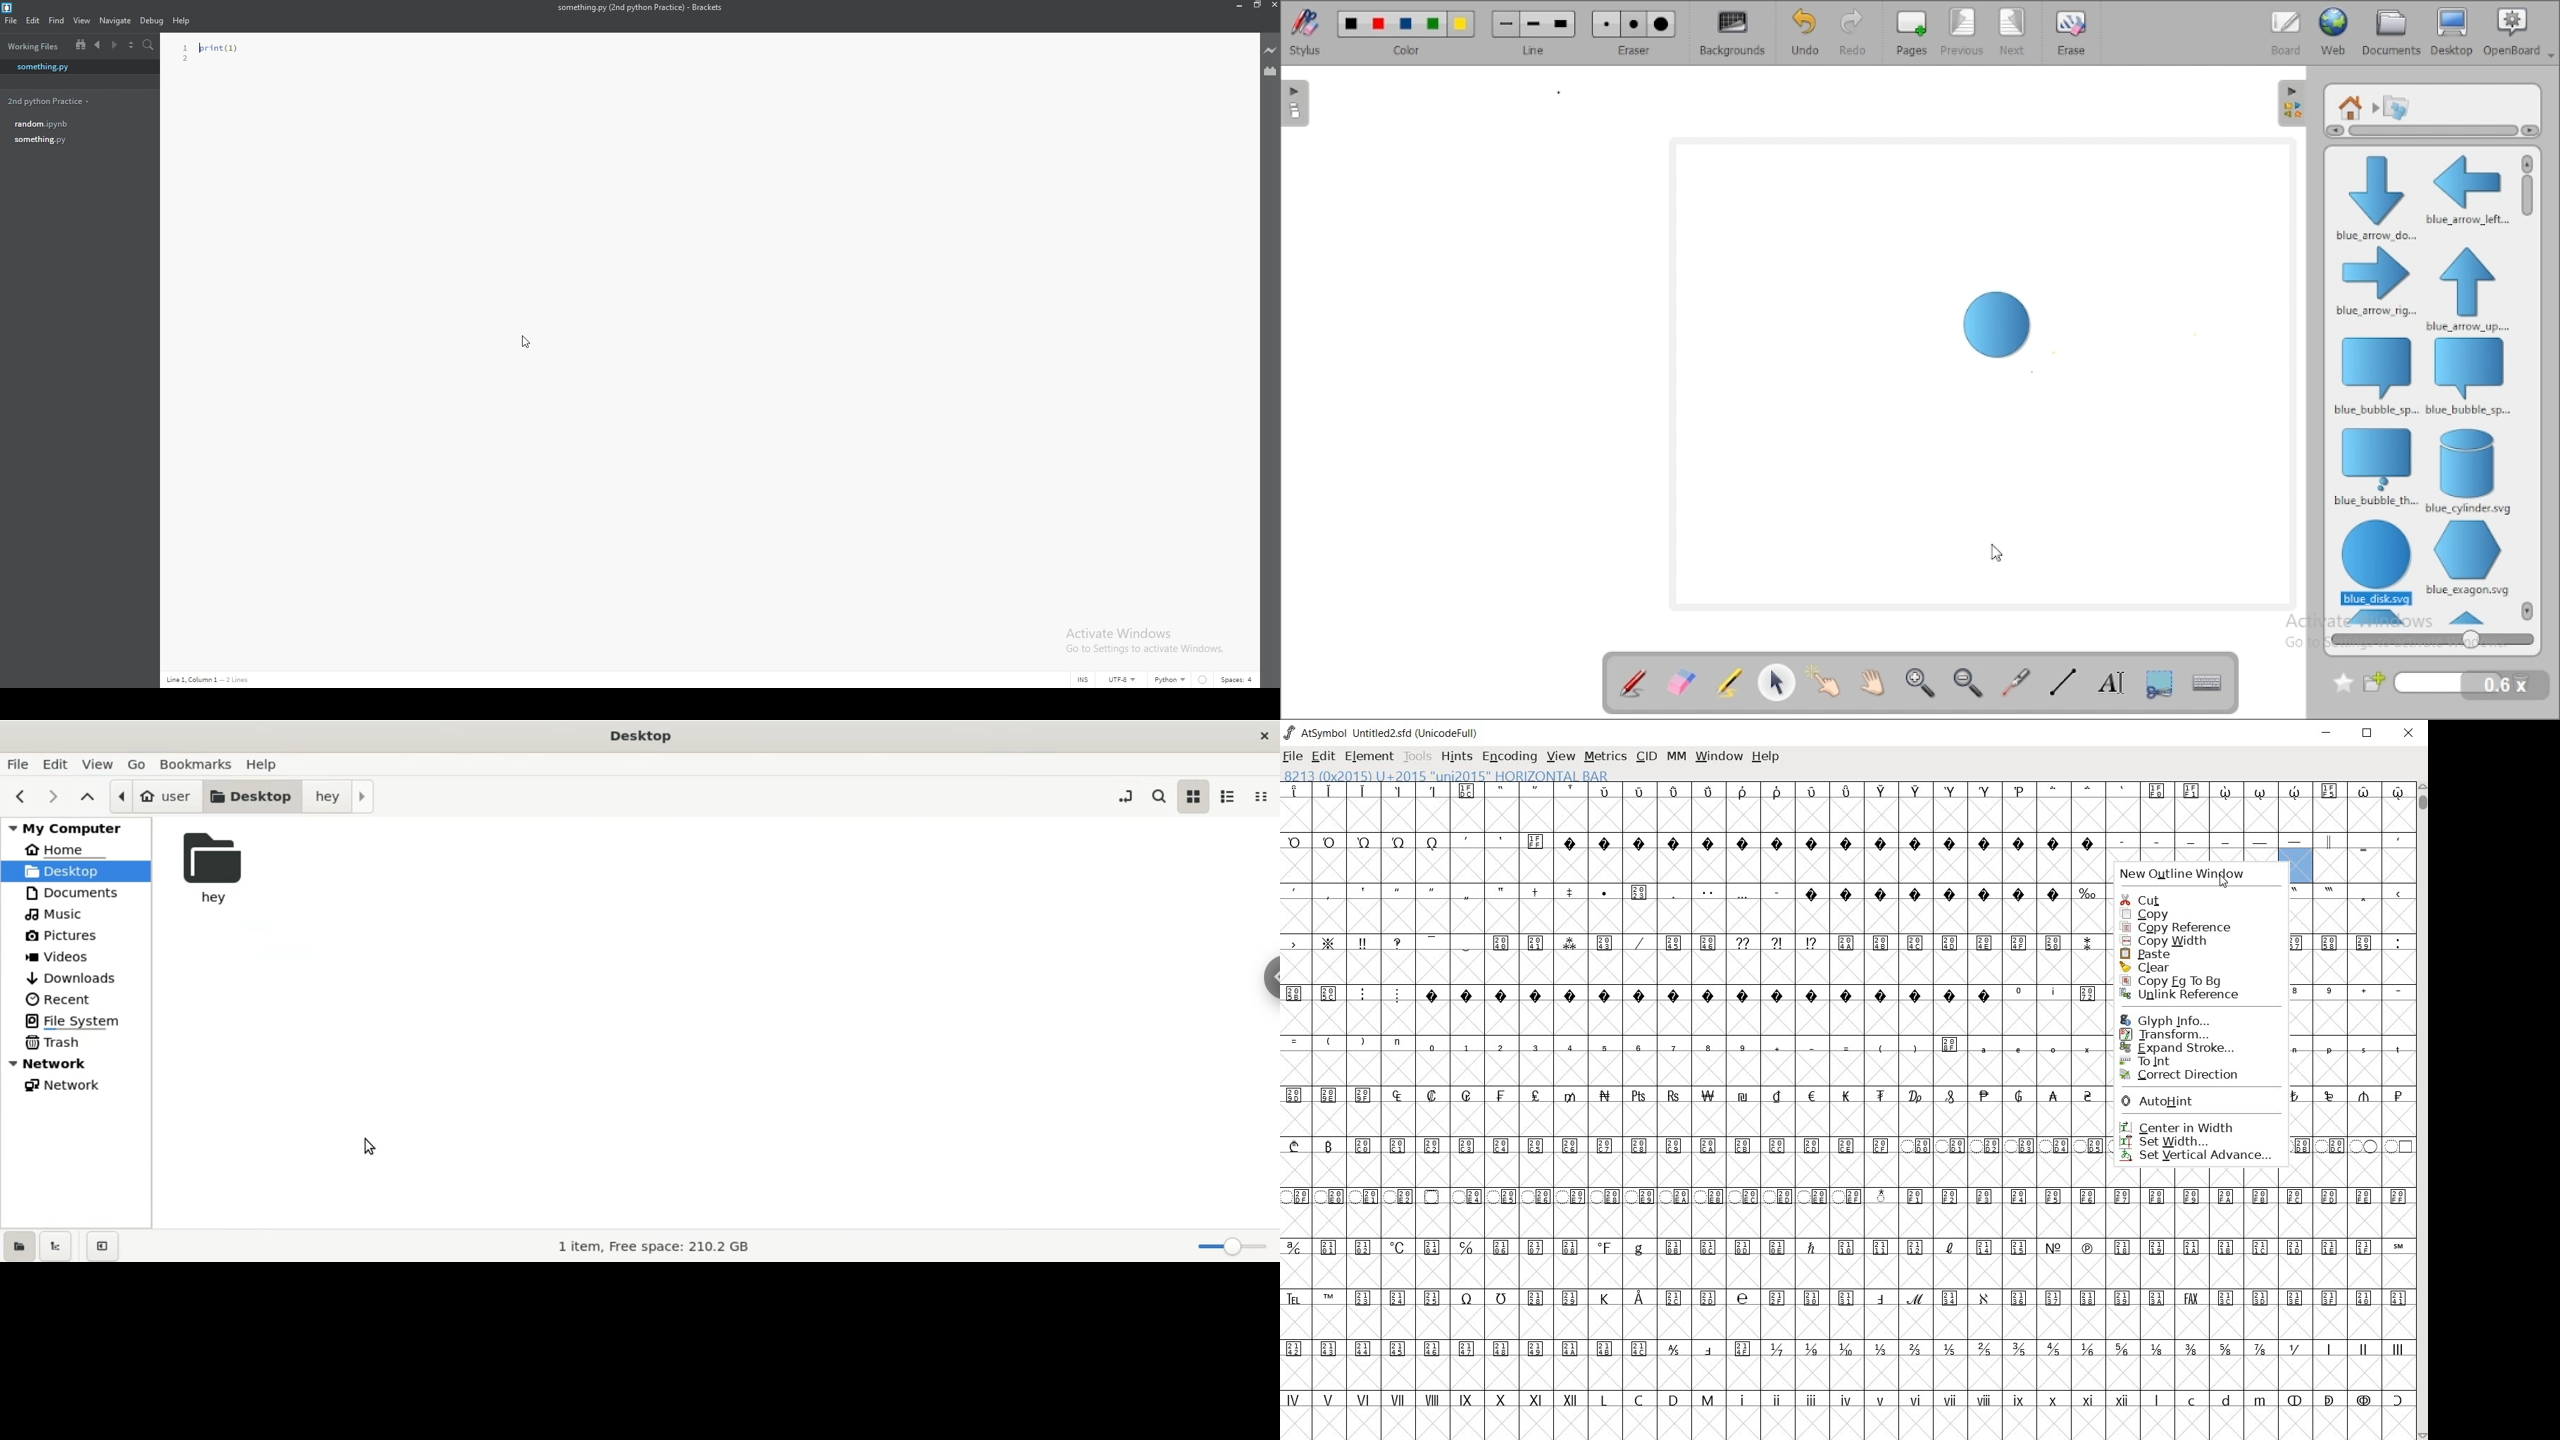 This screenshot has height=1456, width=2576. I want to click on shapes, so click(2396, 106).